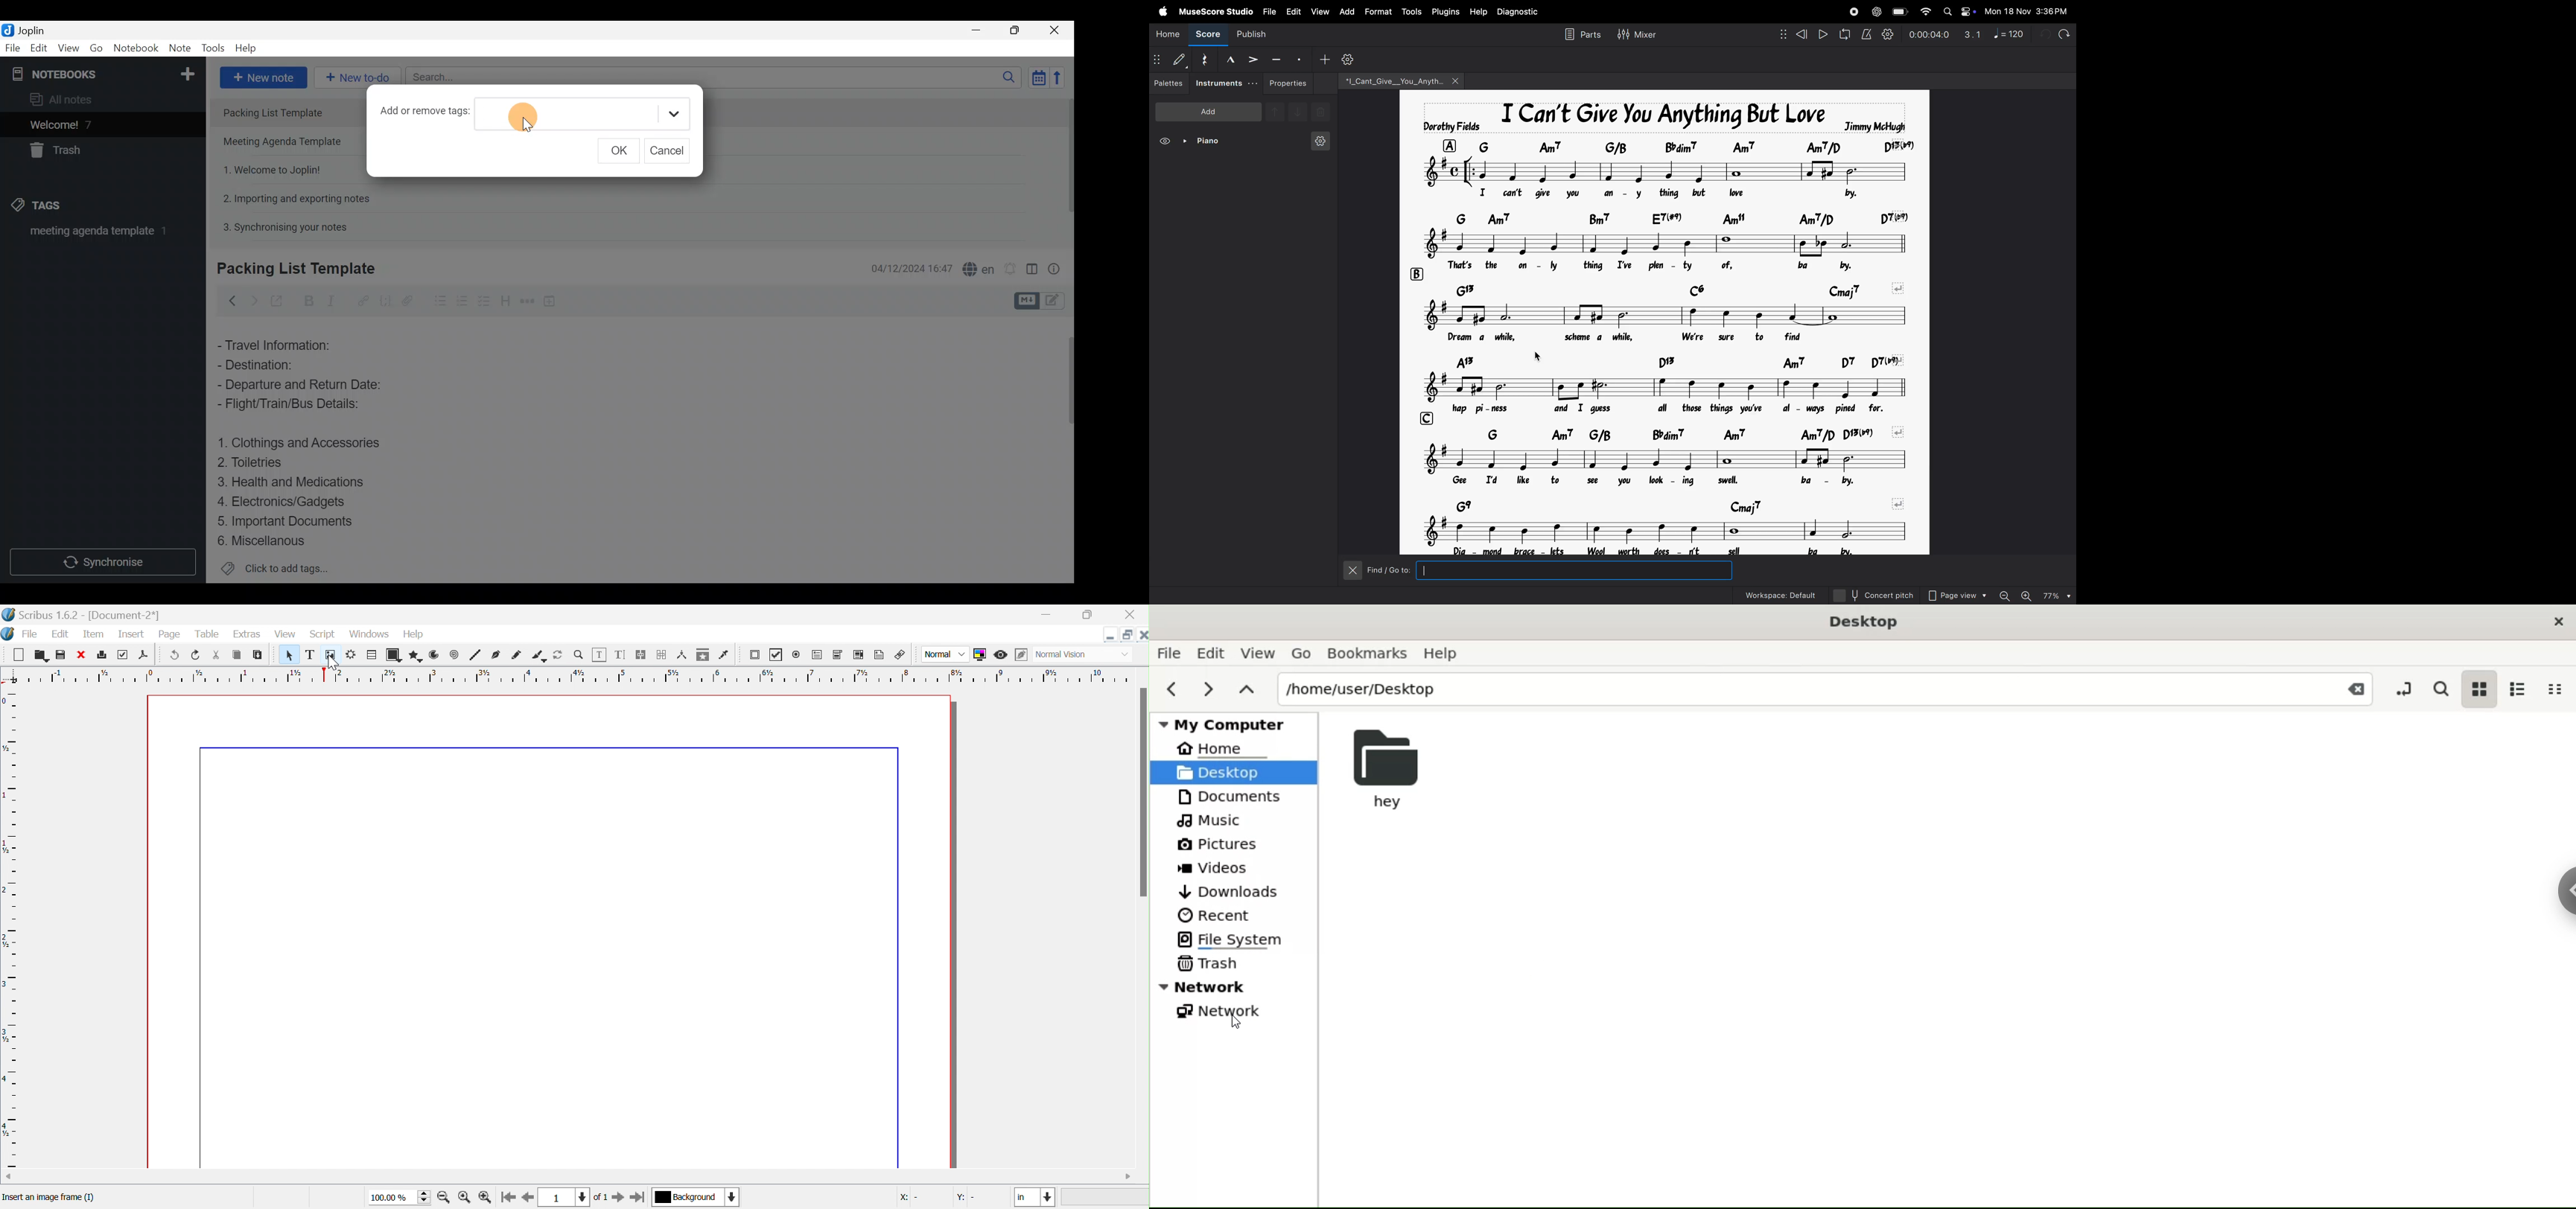 The image size is (2576, 1232). I want to click on Reverse sort order, so click(1062, 77).